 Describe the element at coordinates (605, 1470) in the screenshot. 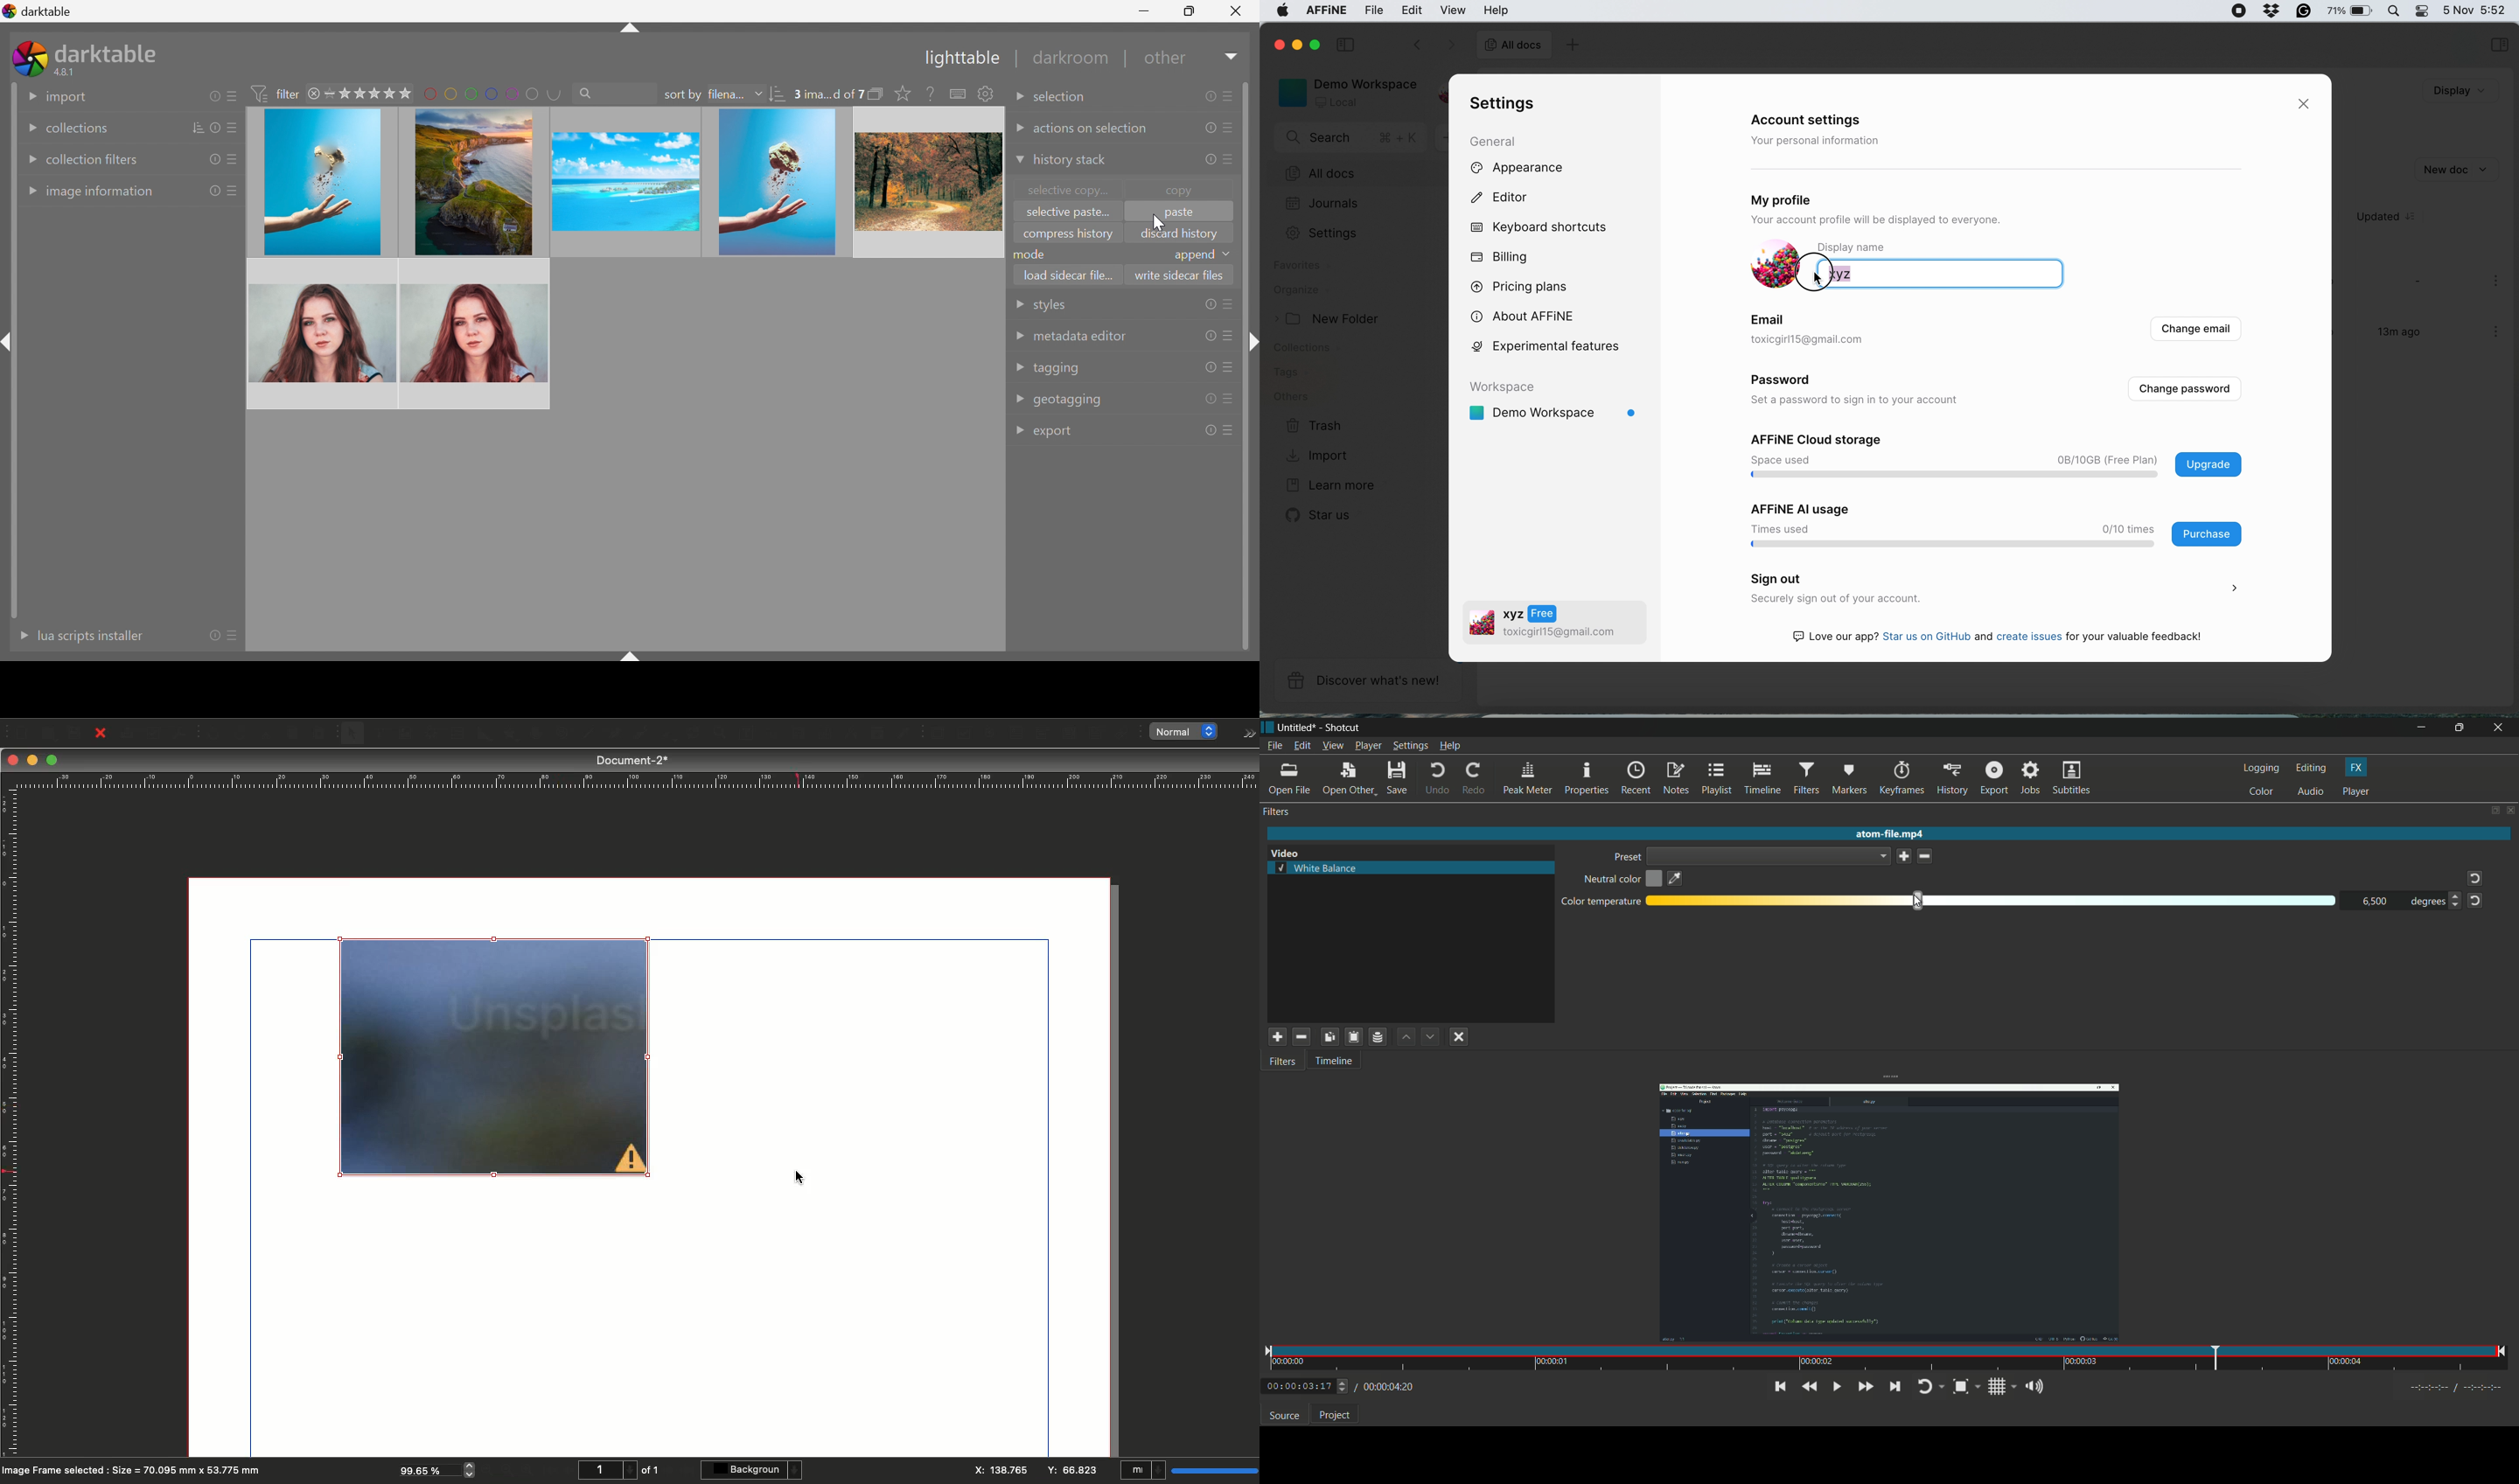

I see `1` at that location.